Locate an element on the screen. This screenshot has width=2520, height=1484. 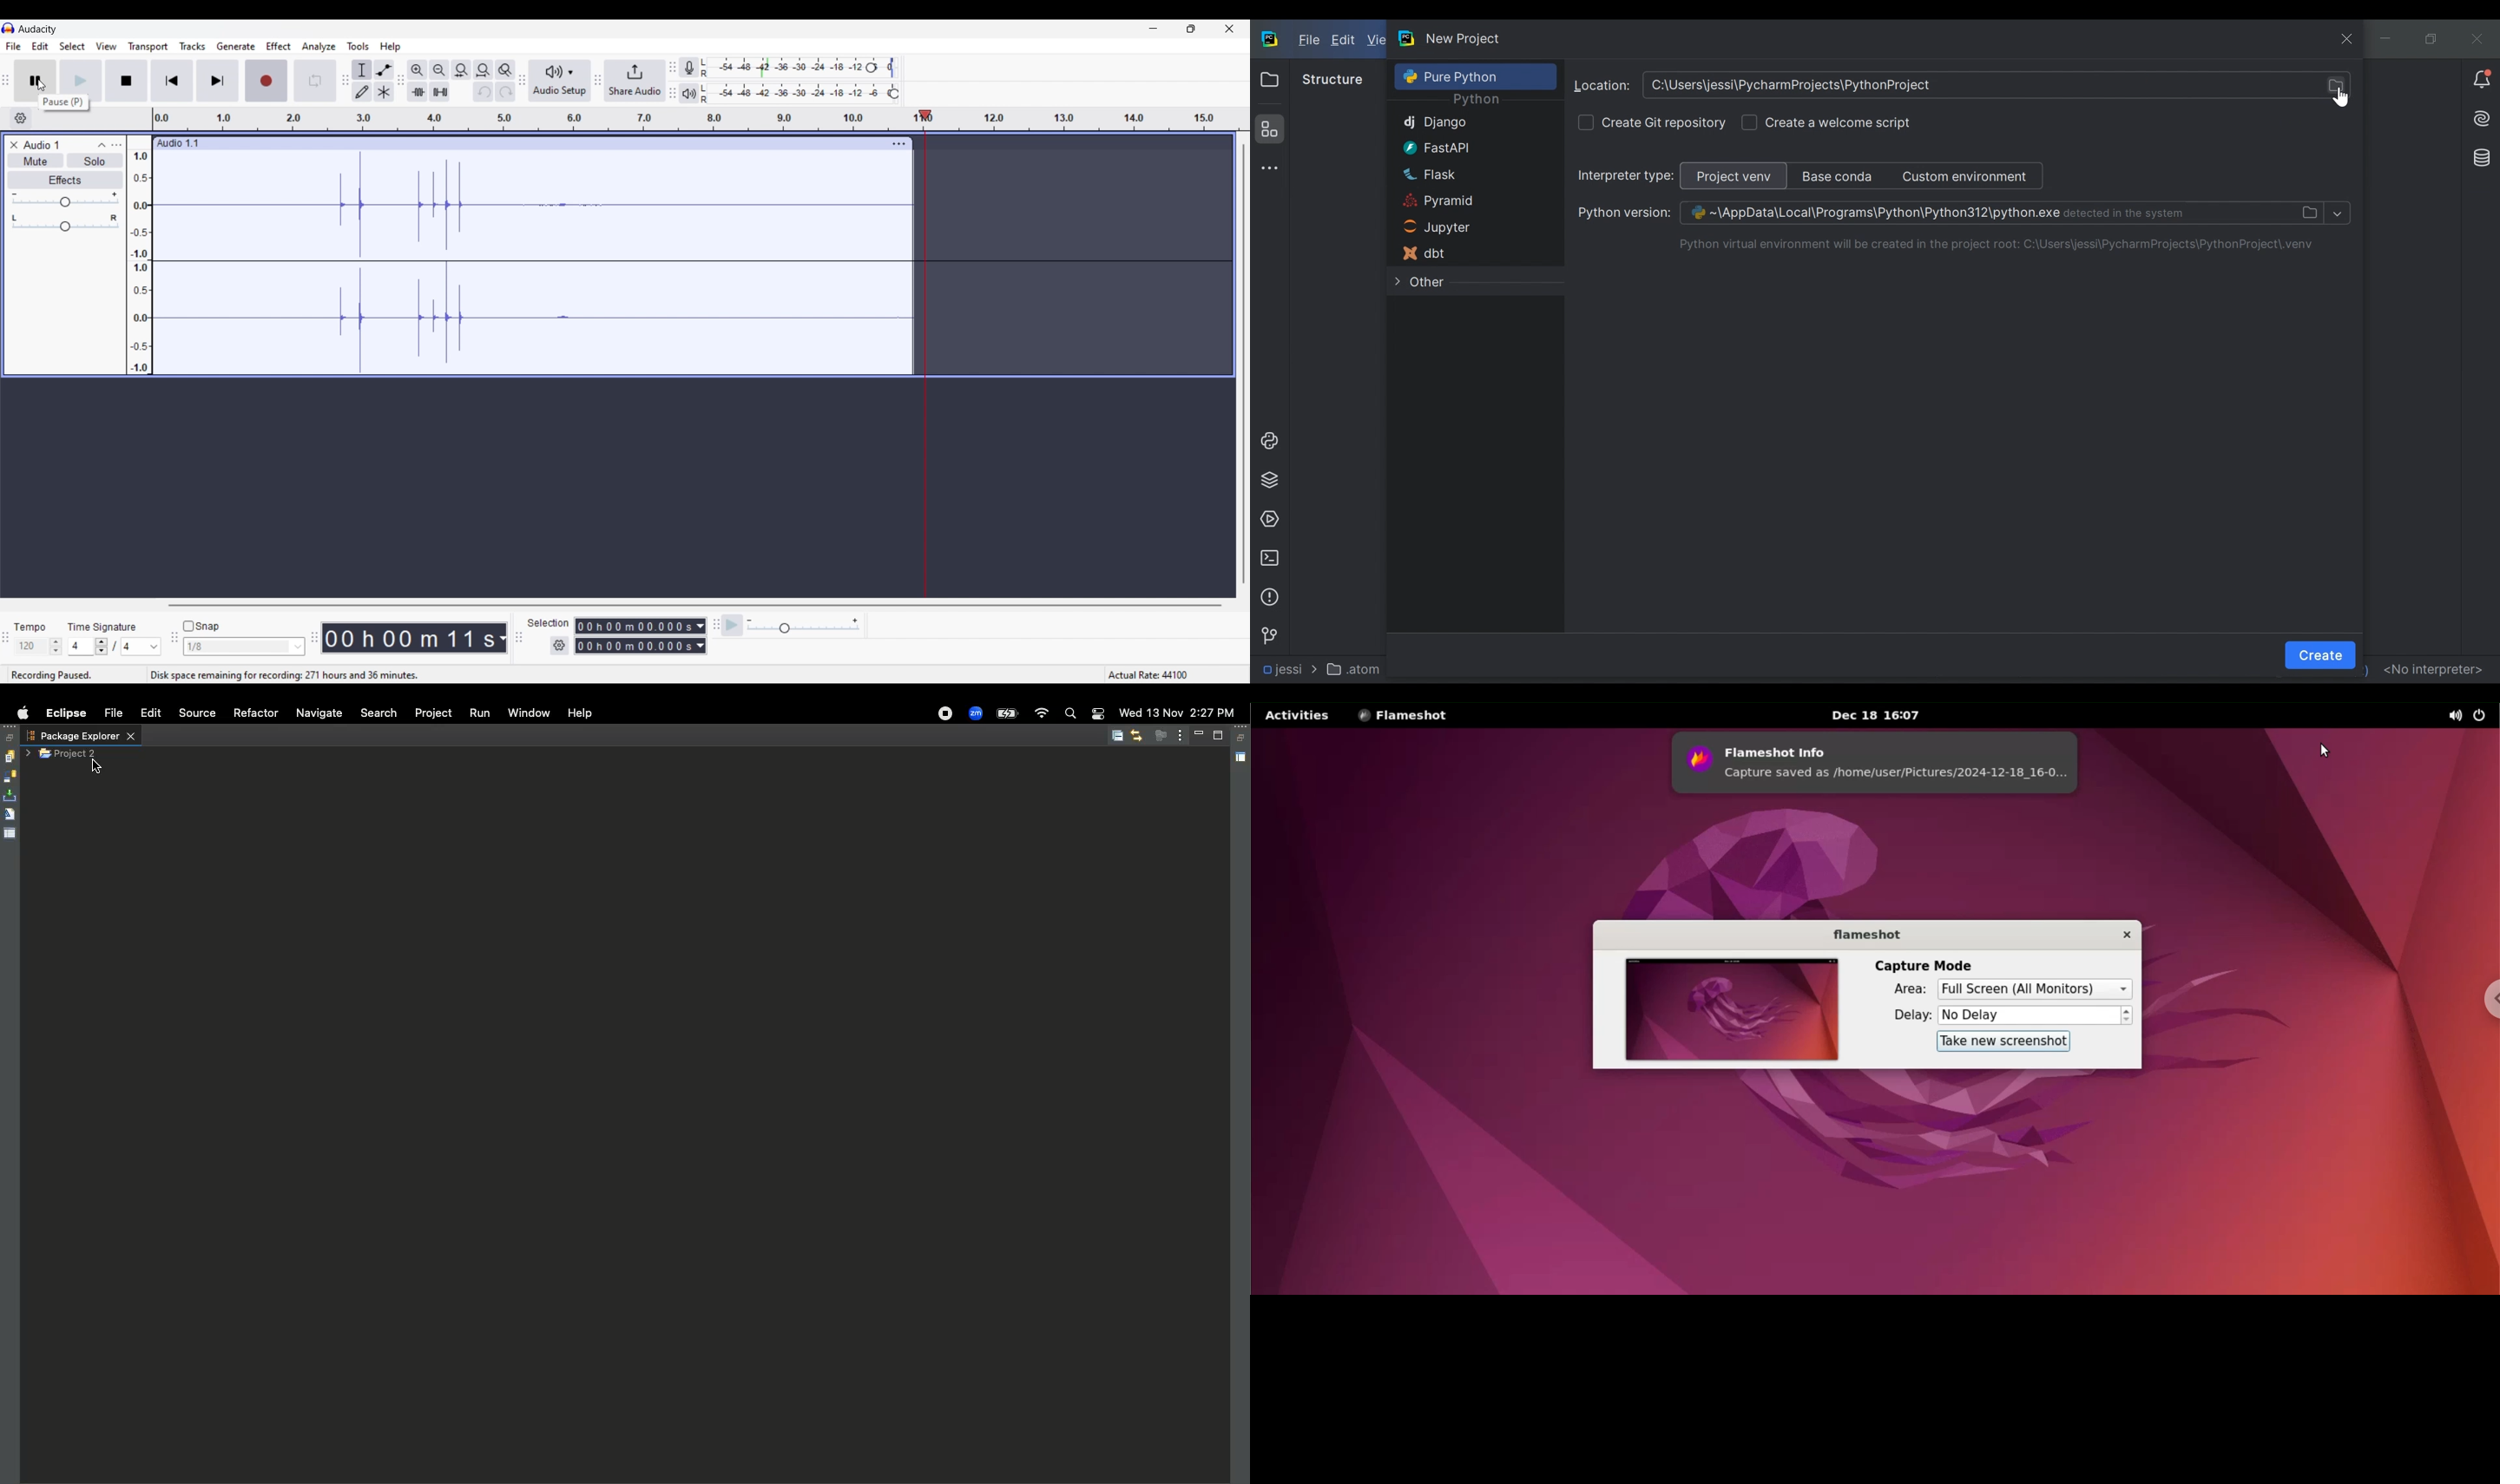
Search is located at coordinates (1069, 715).